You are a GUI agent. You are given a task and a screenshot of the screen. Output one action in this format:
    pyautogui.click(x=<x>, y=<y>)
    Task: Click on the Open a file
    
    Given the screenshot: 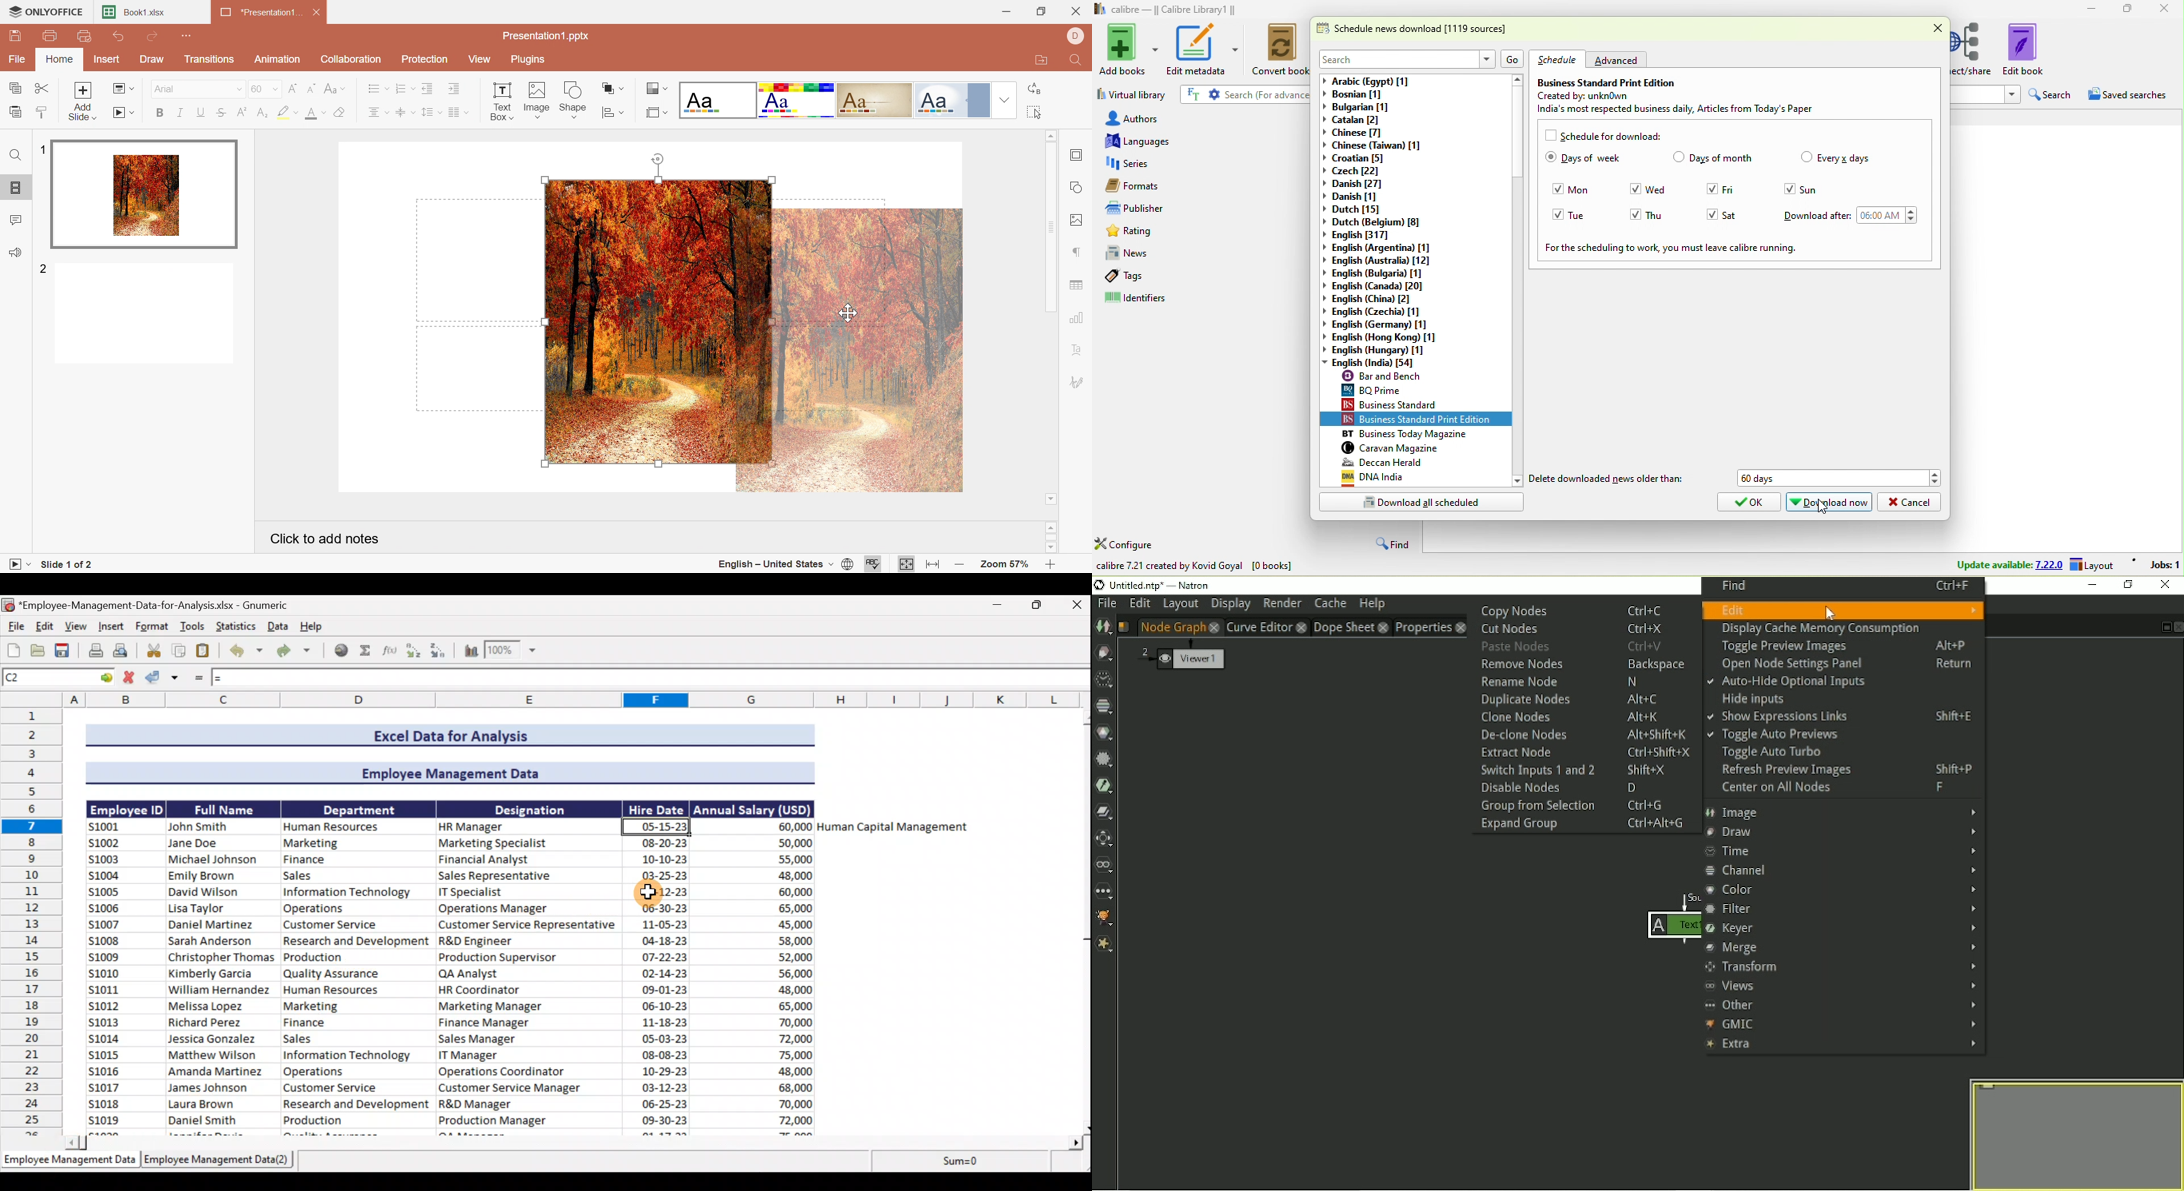 What is the action you would take?
    pyautogui.click(x=38, y=651)
    